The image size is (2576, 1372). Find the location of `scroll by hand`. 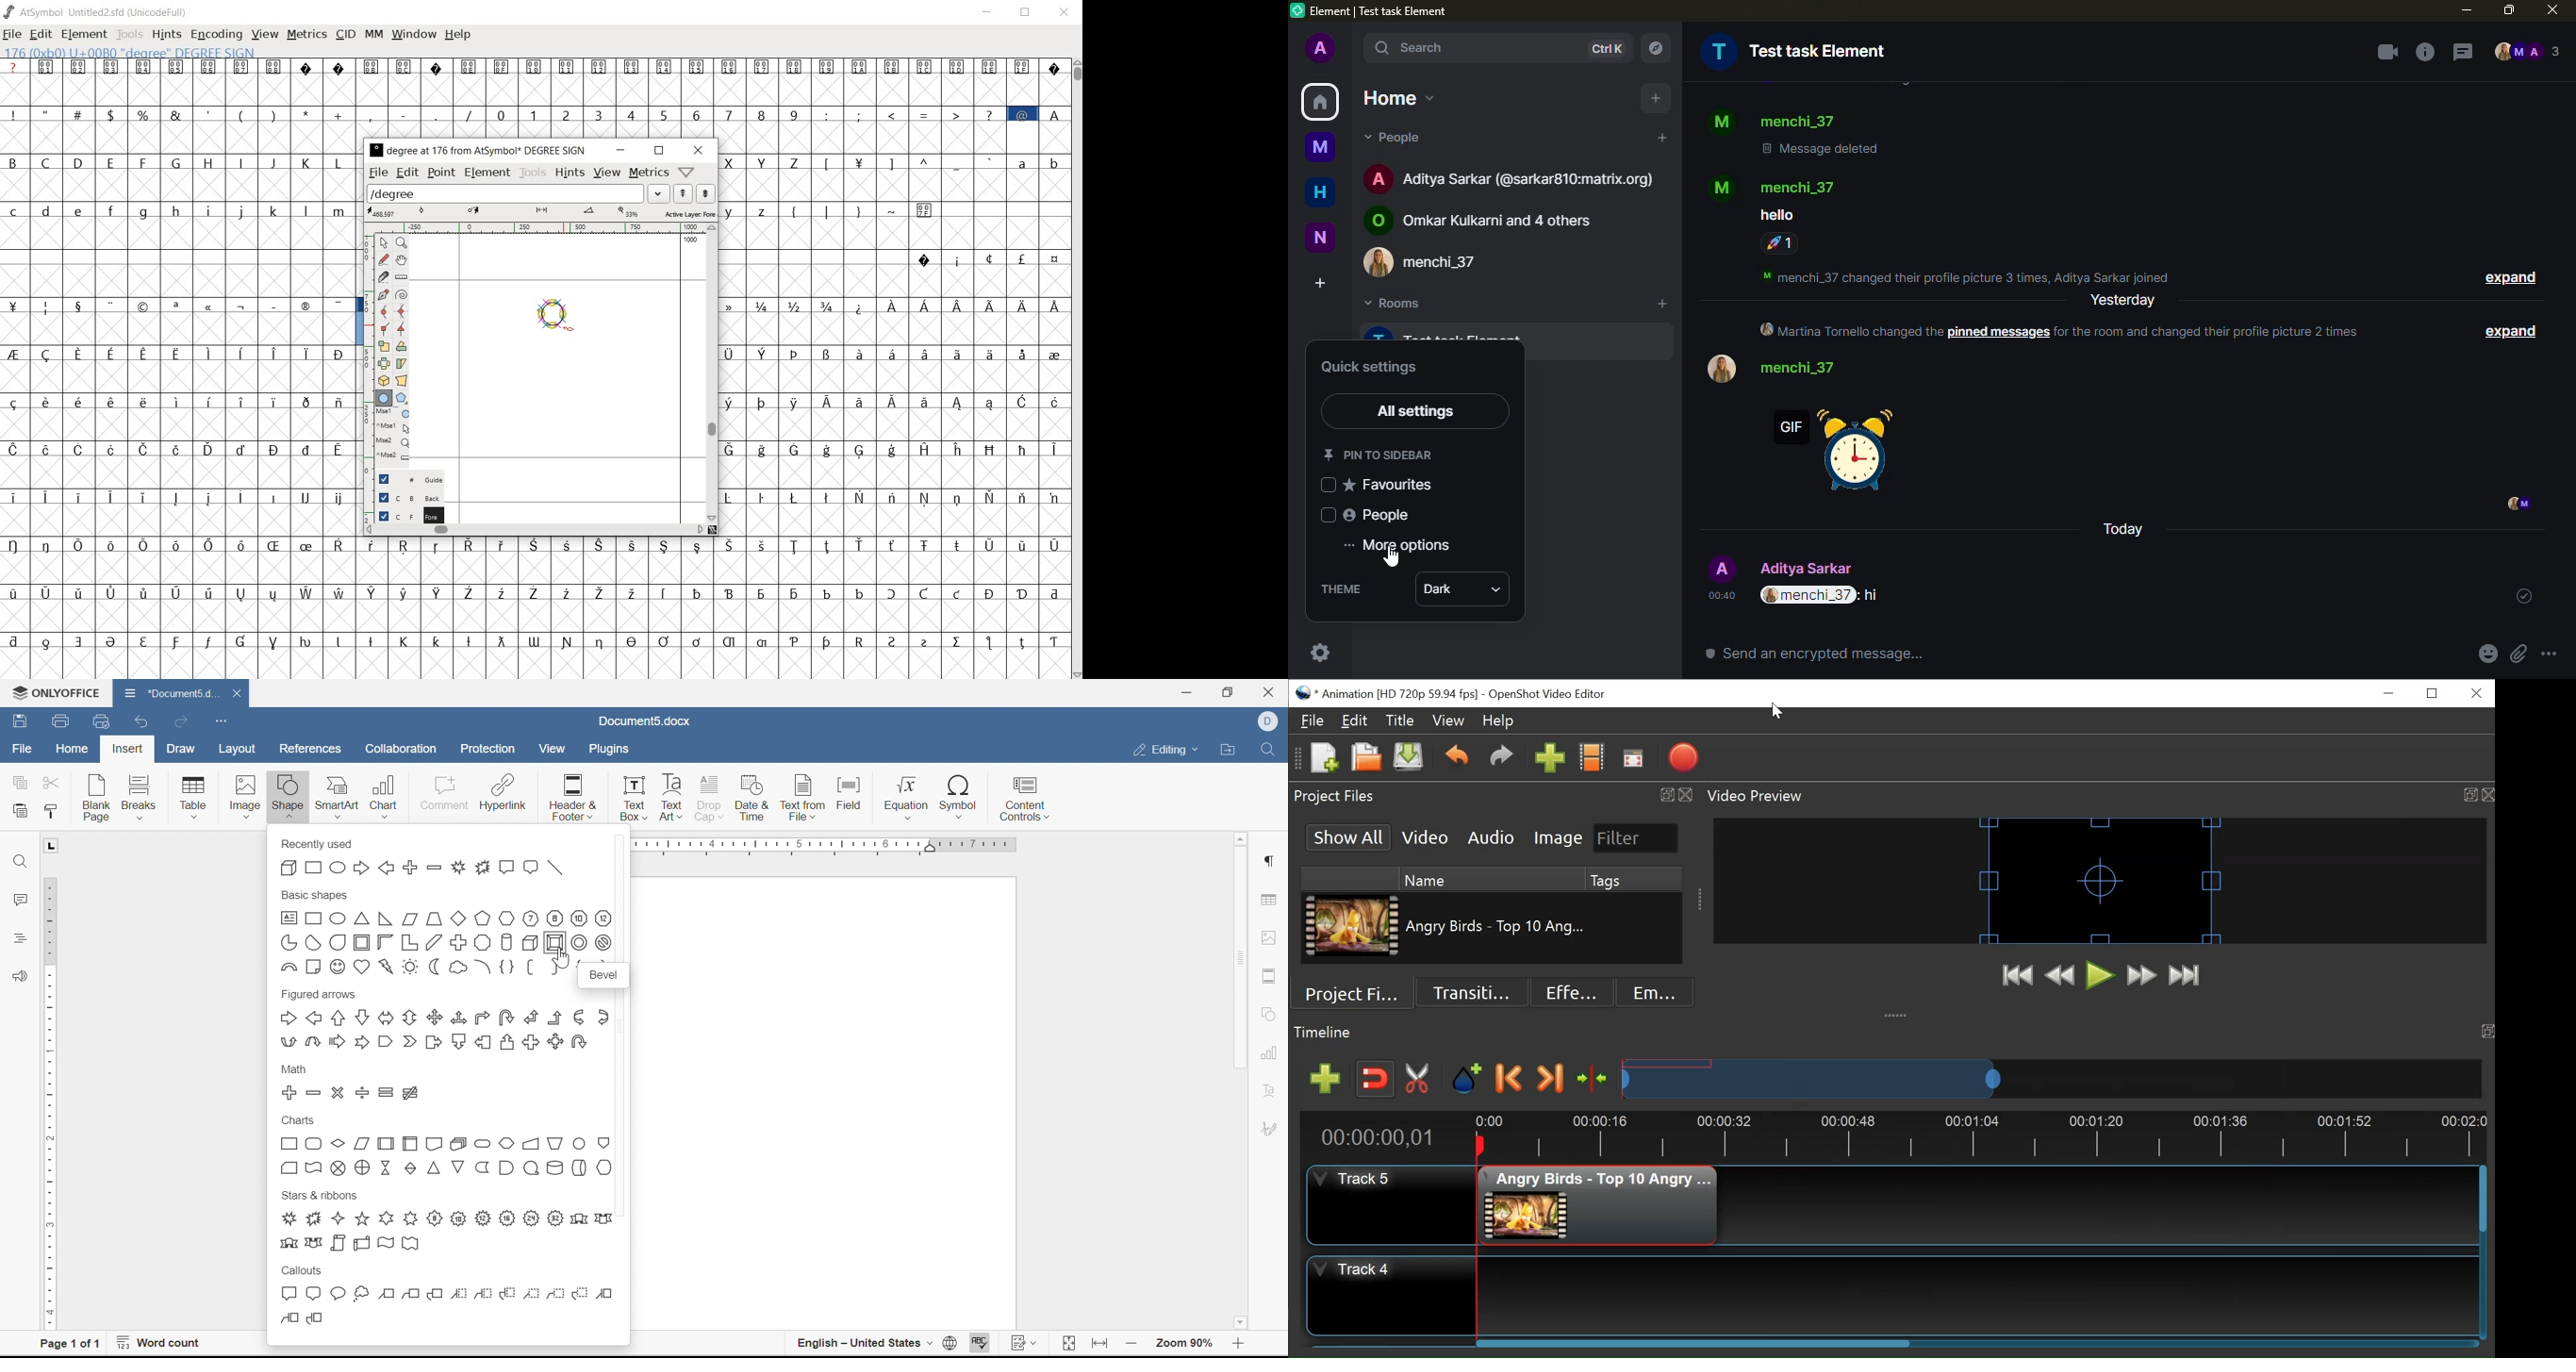

scroll by hand is located at coordinates (401, 262).